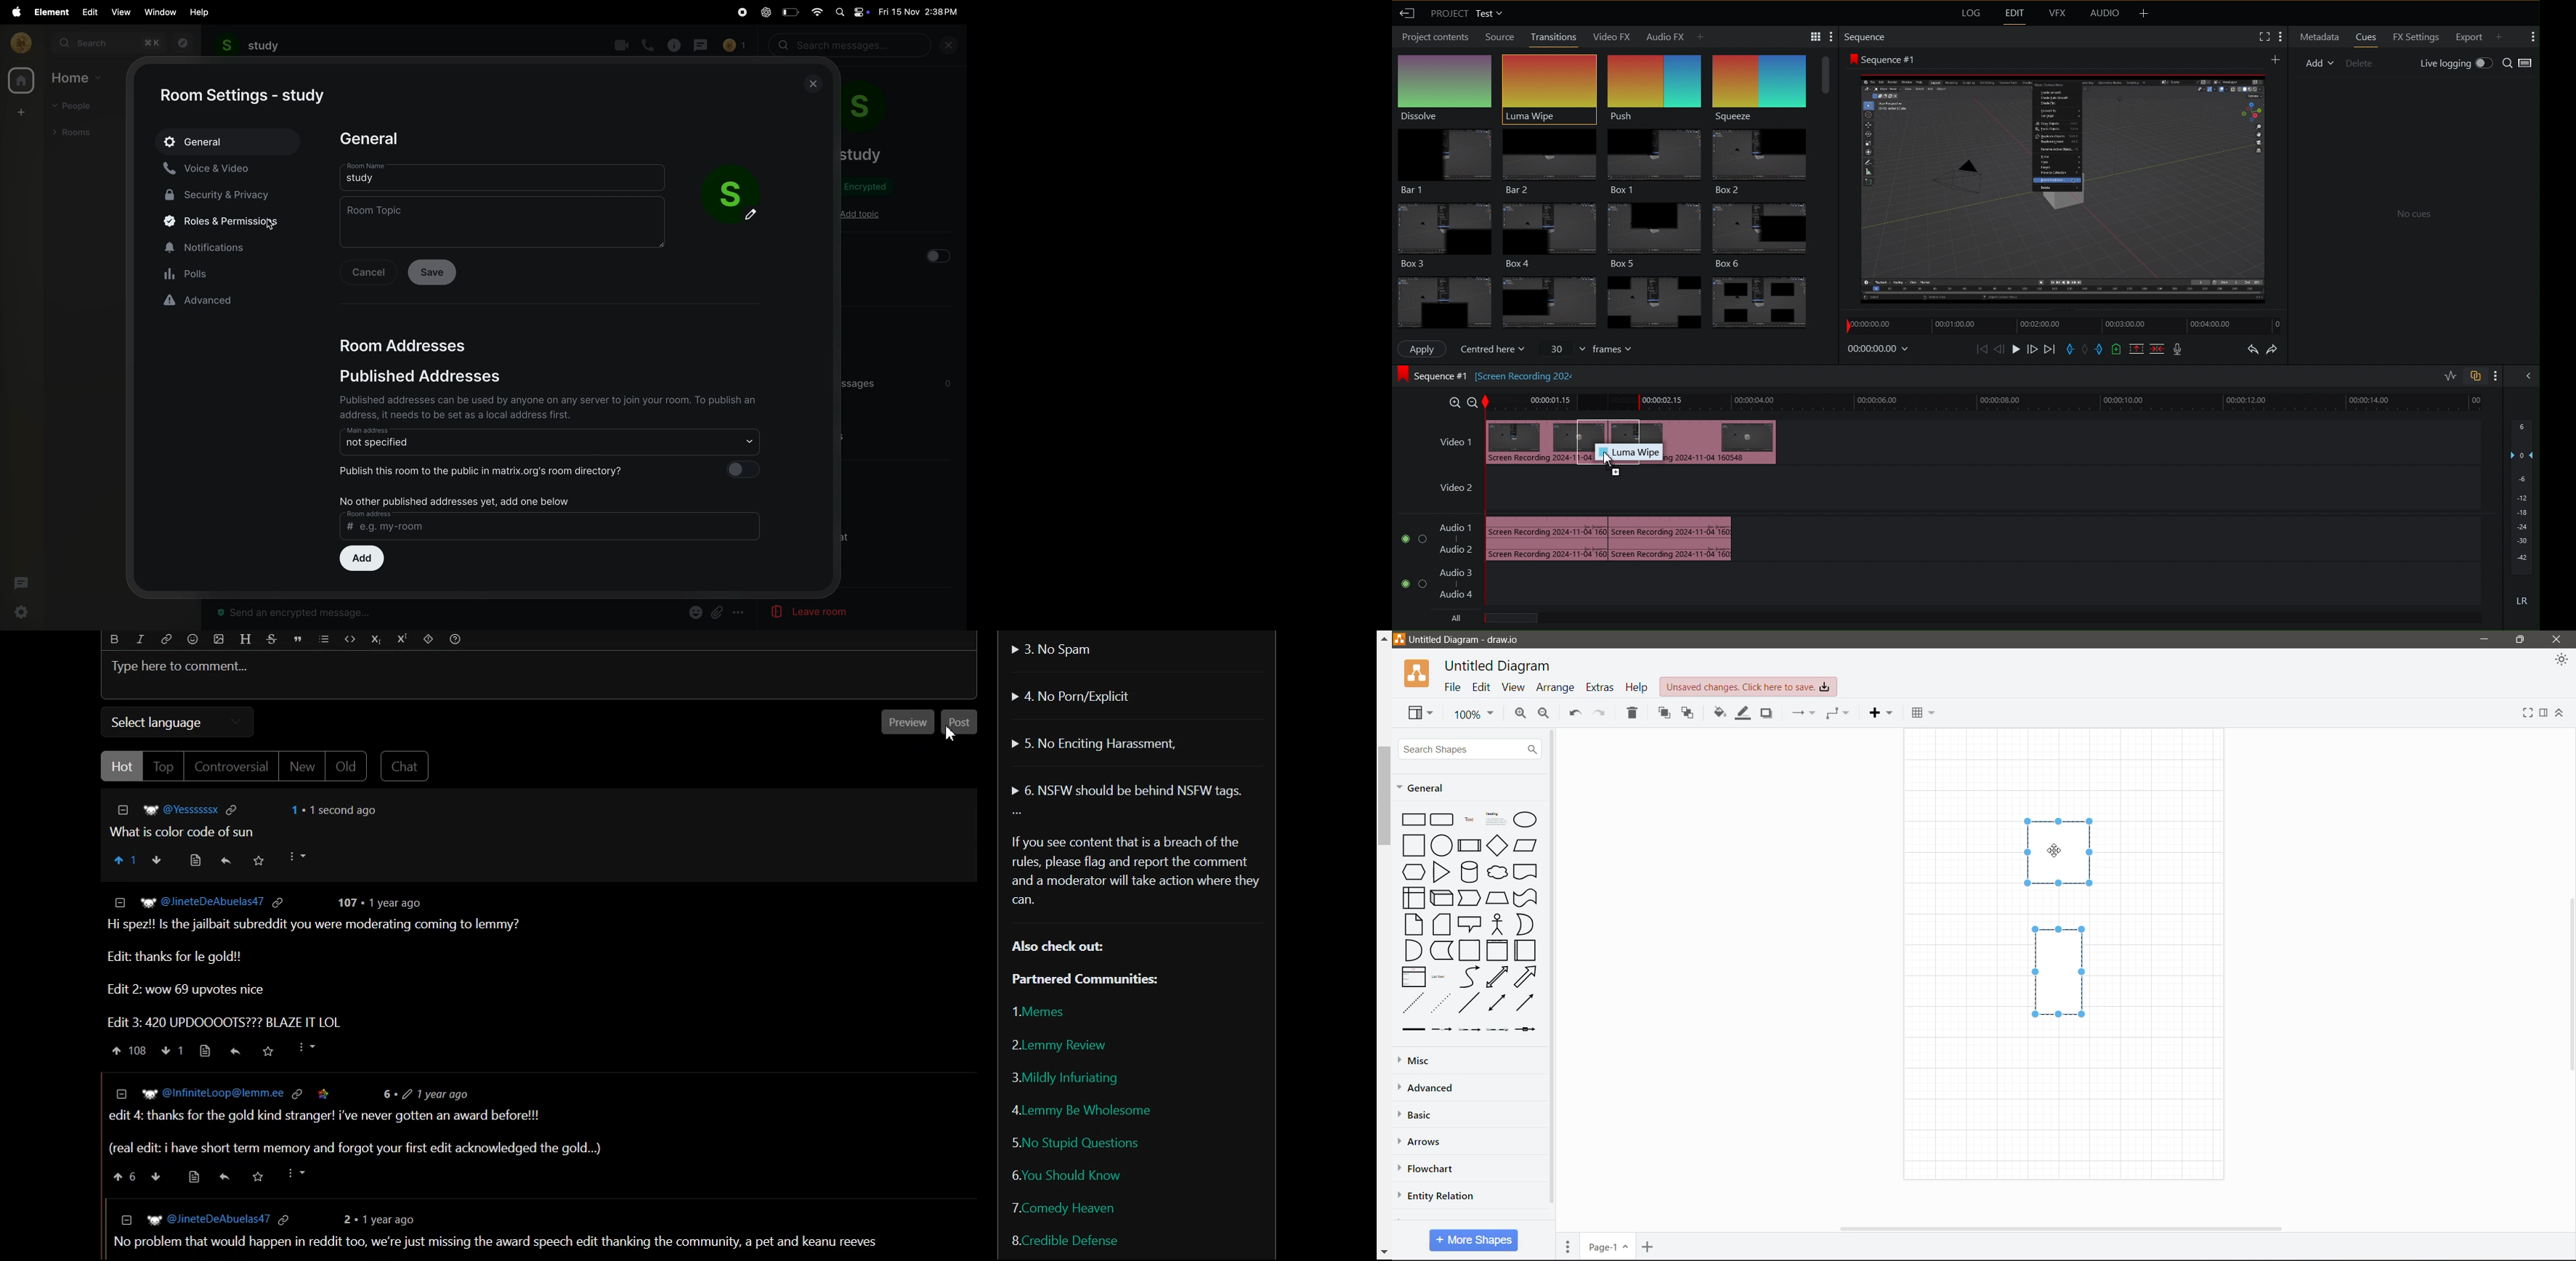 This screenshot has height=1288, width=2576. Describe the element at coordinates (49, 11) in the screenshot. I see `element menu` at that location.